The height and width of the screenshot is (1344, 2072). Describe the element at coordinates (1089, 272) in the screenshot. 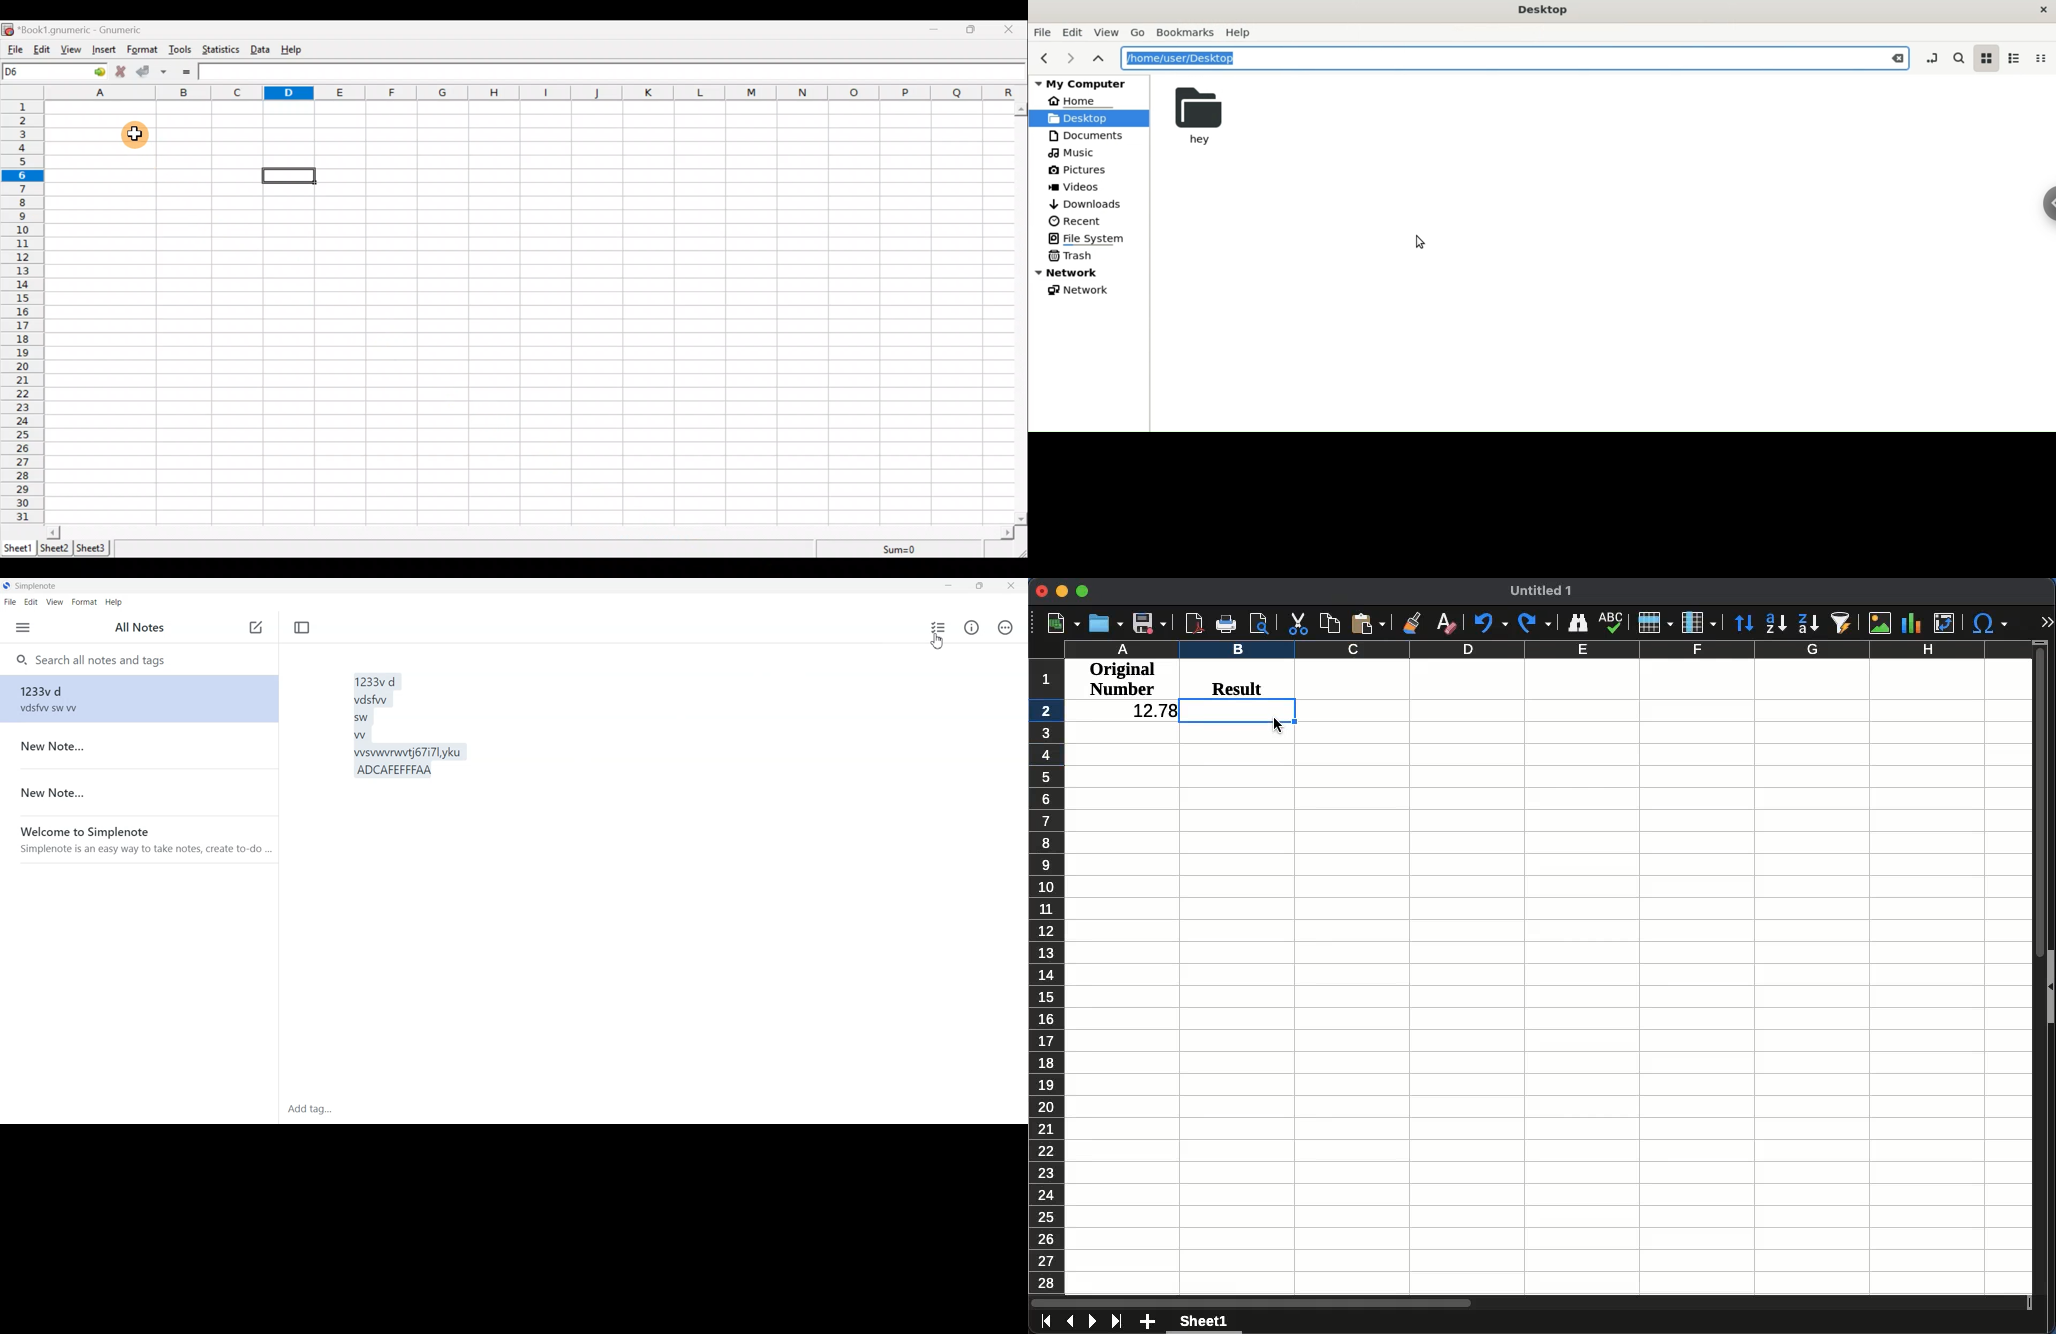

I see `Network` at that location.